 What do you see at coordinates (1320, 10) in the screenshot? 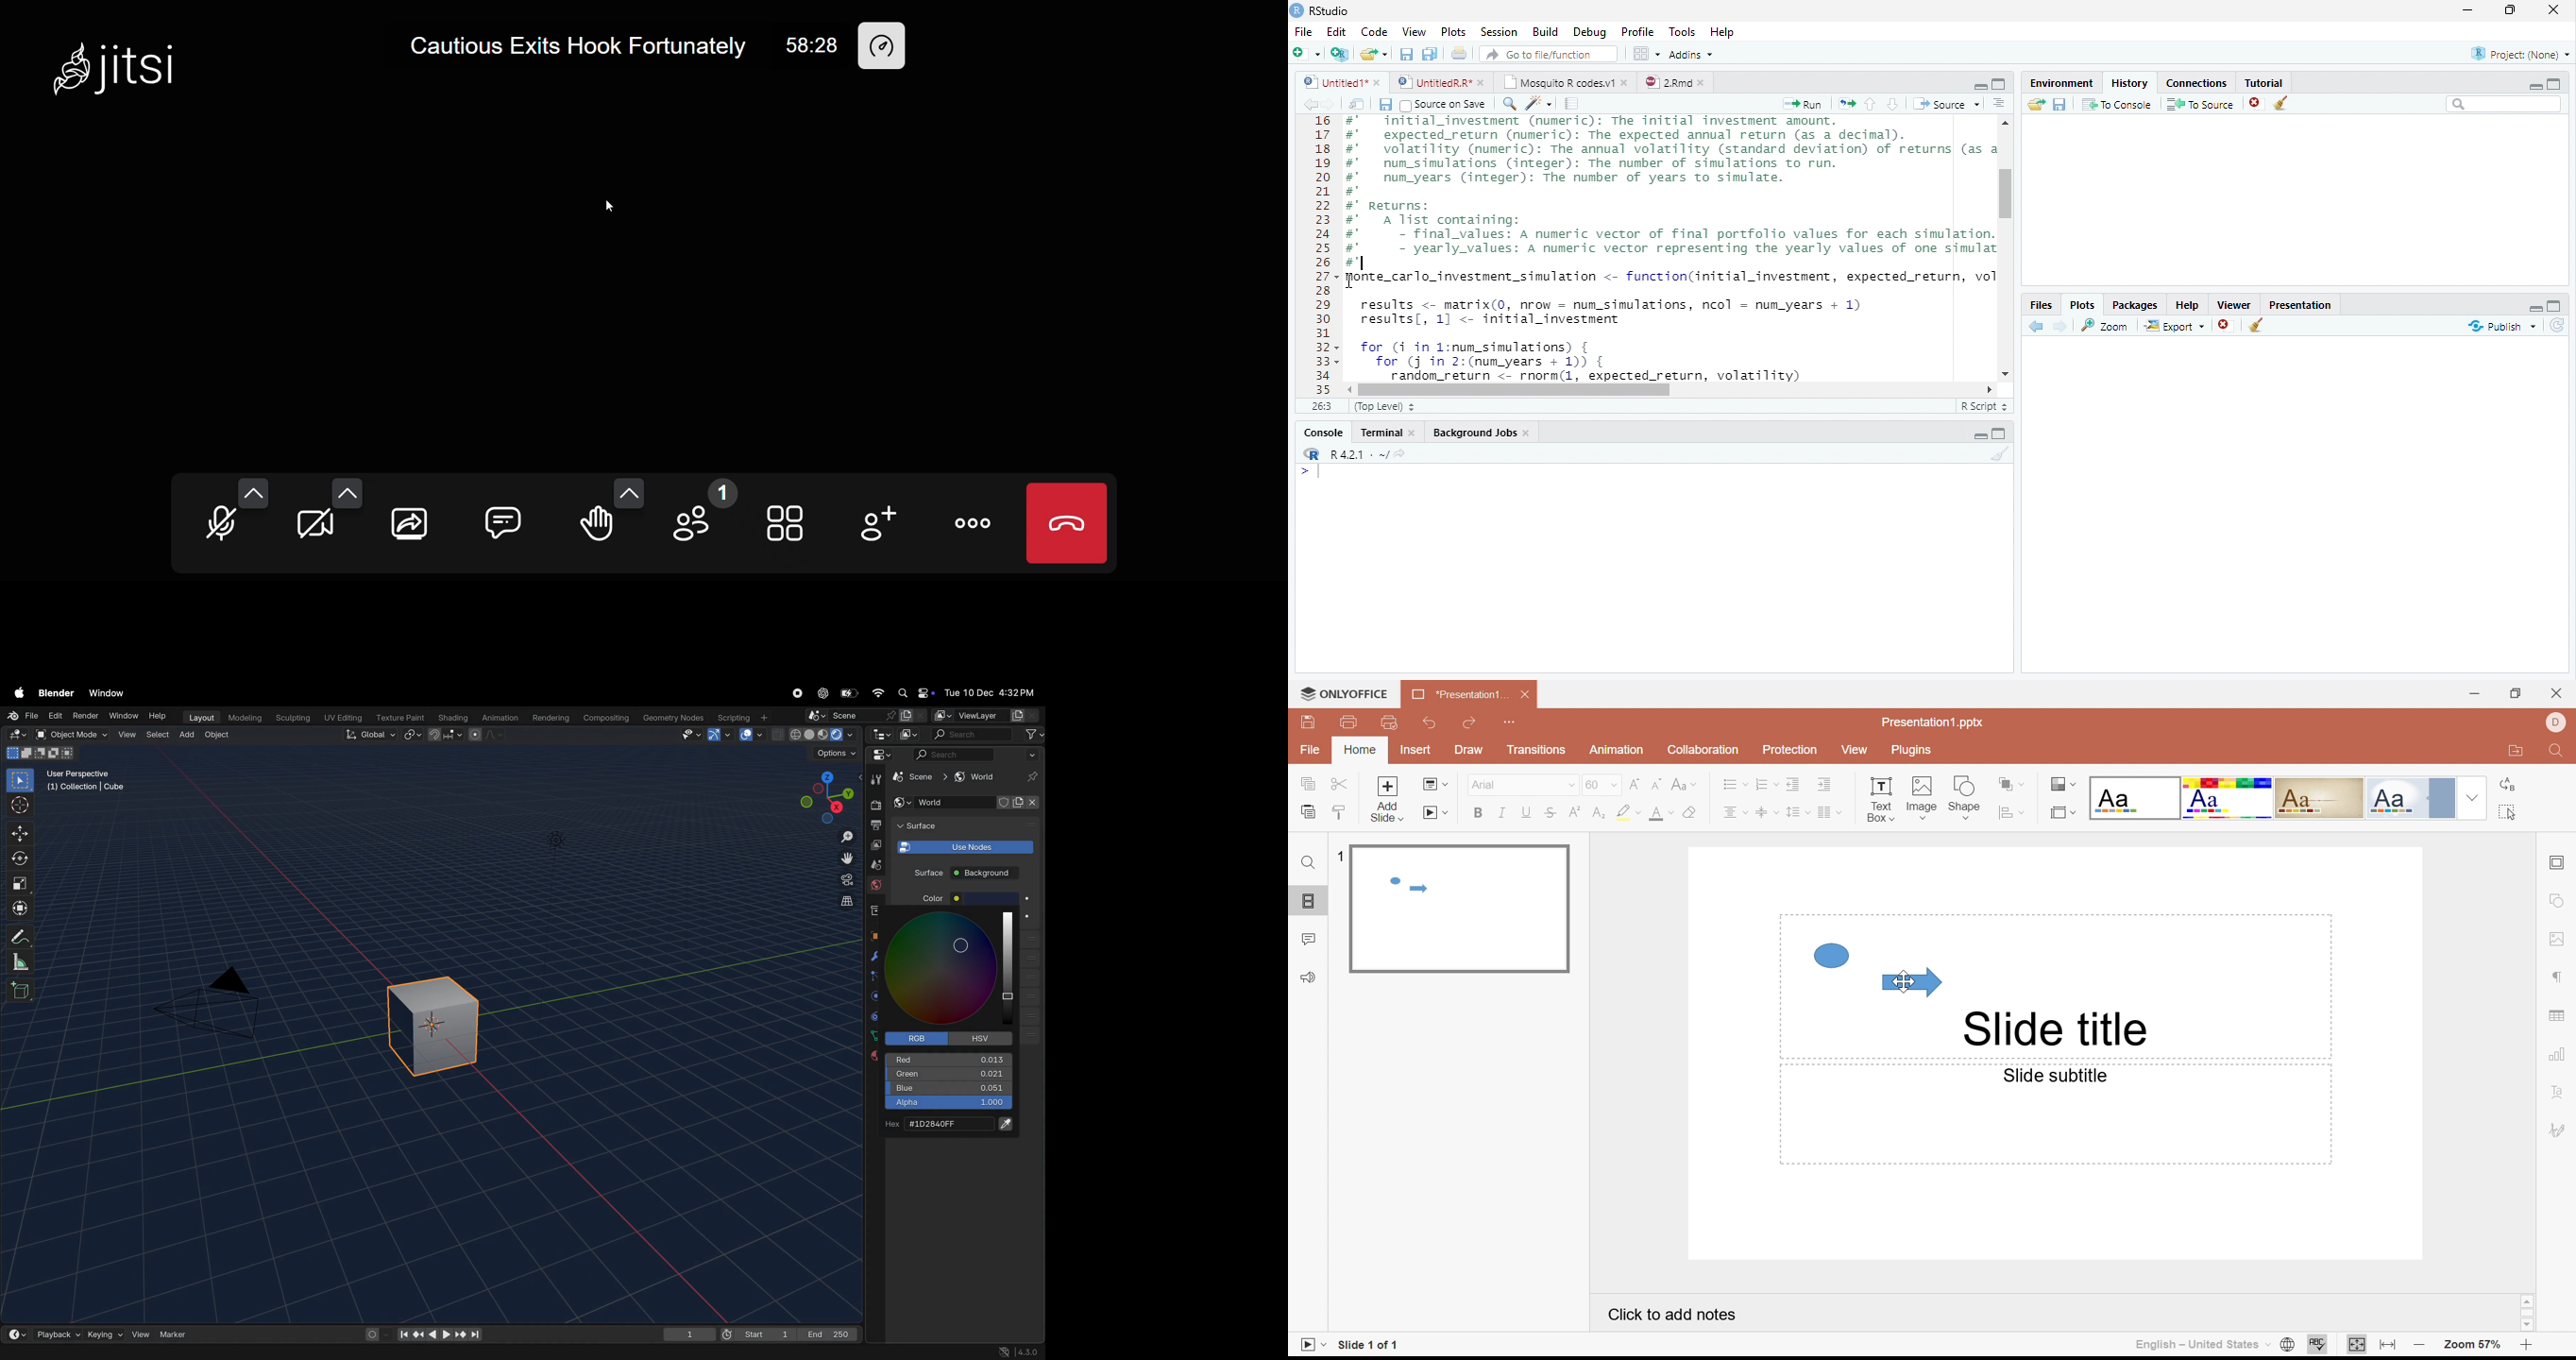
I see `RStudio` at bounding box center [1320, 10].